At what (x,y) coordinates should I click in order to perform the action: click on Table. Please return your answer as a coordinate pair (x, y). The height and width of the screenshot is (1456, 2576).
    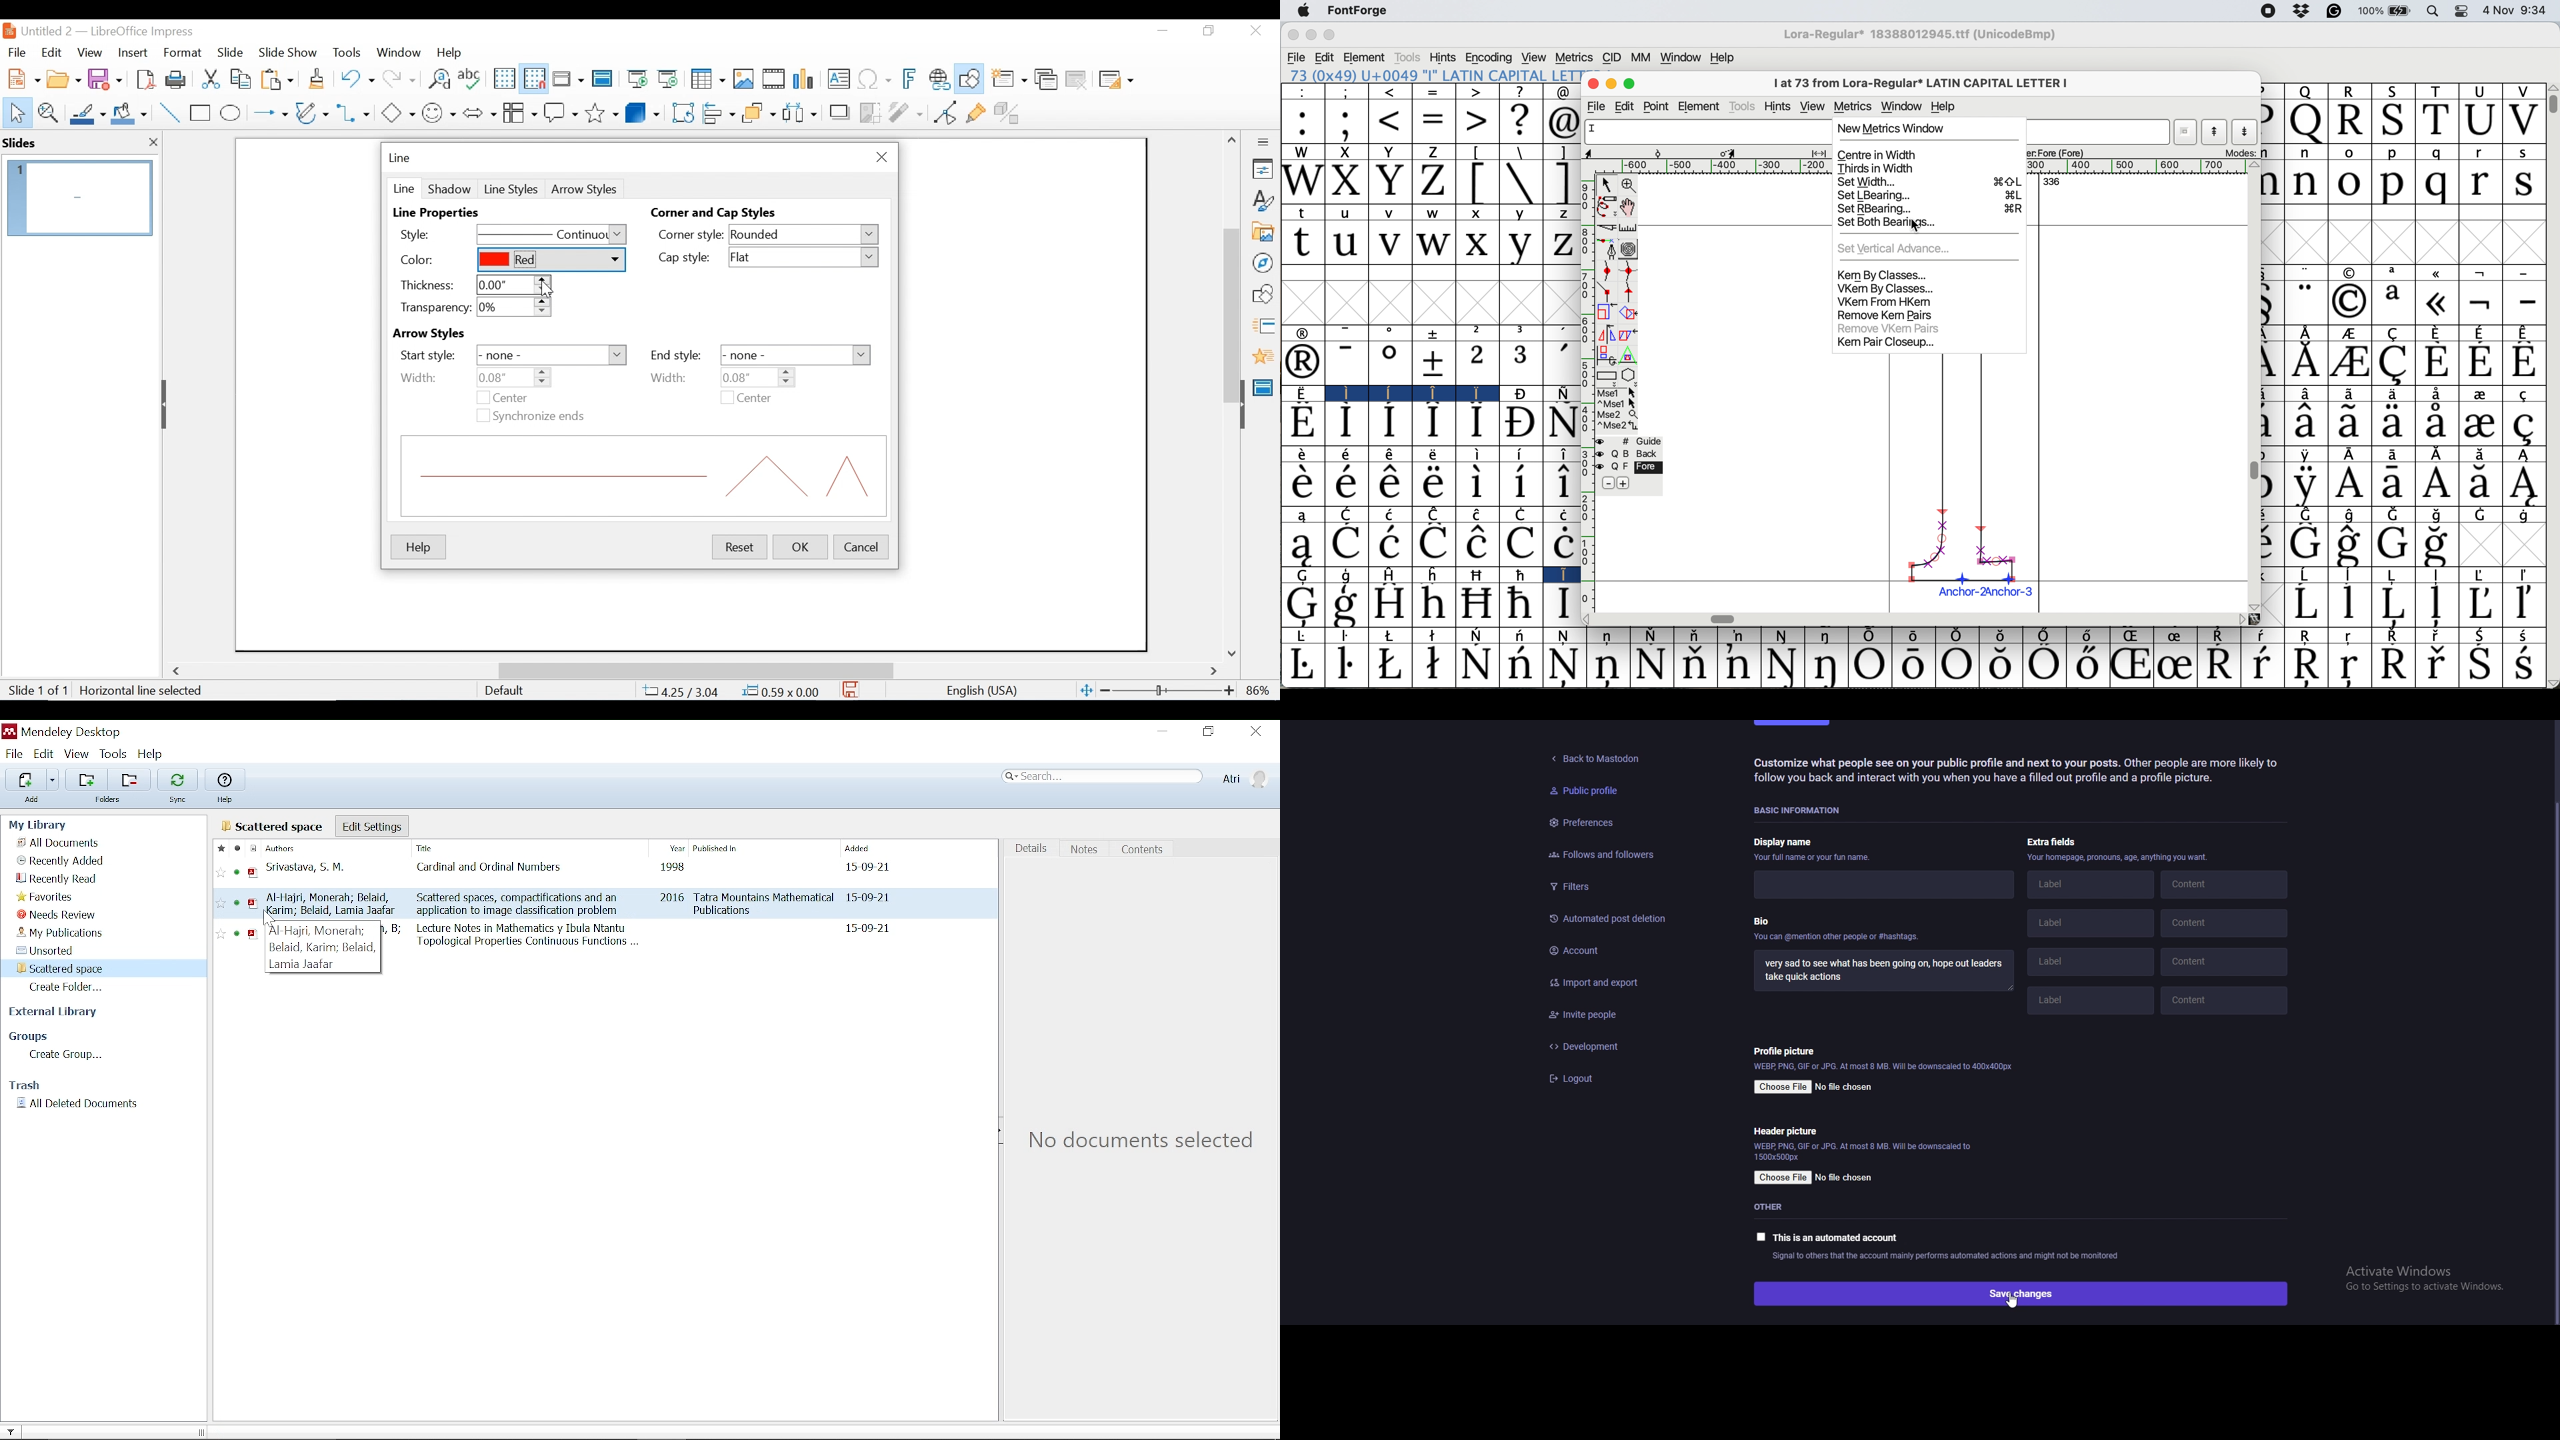
    Looking at the image, I should click on (707, 79).